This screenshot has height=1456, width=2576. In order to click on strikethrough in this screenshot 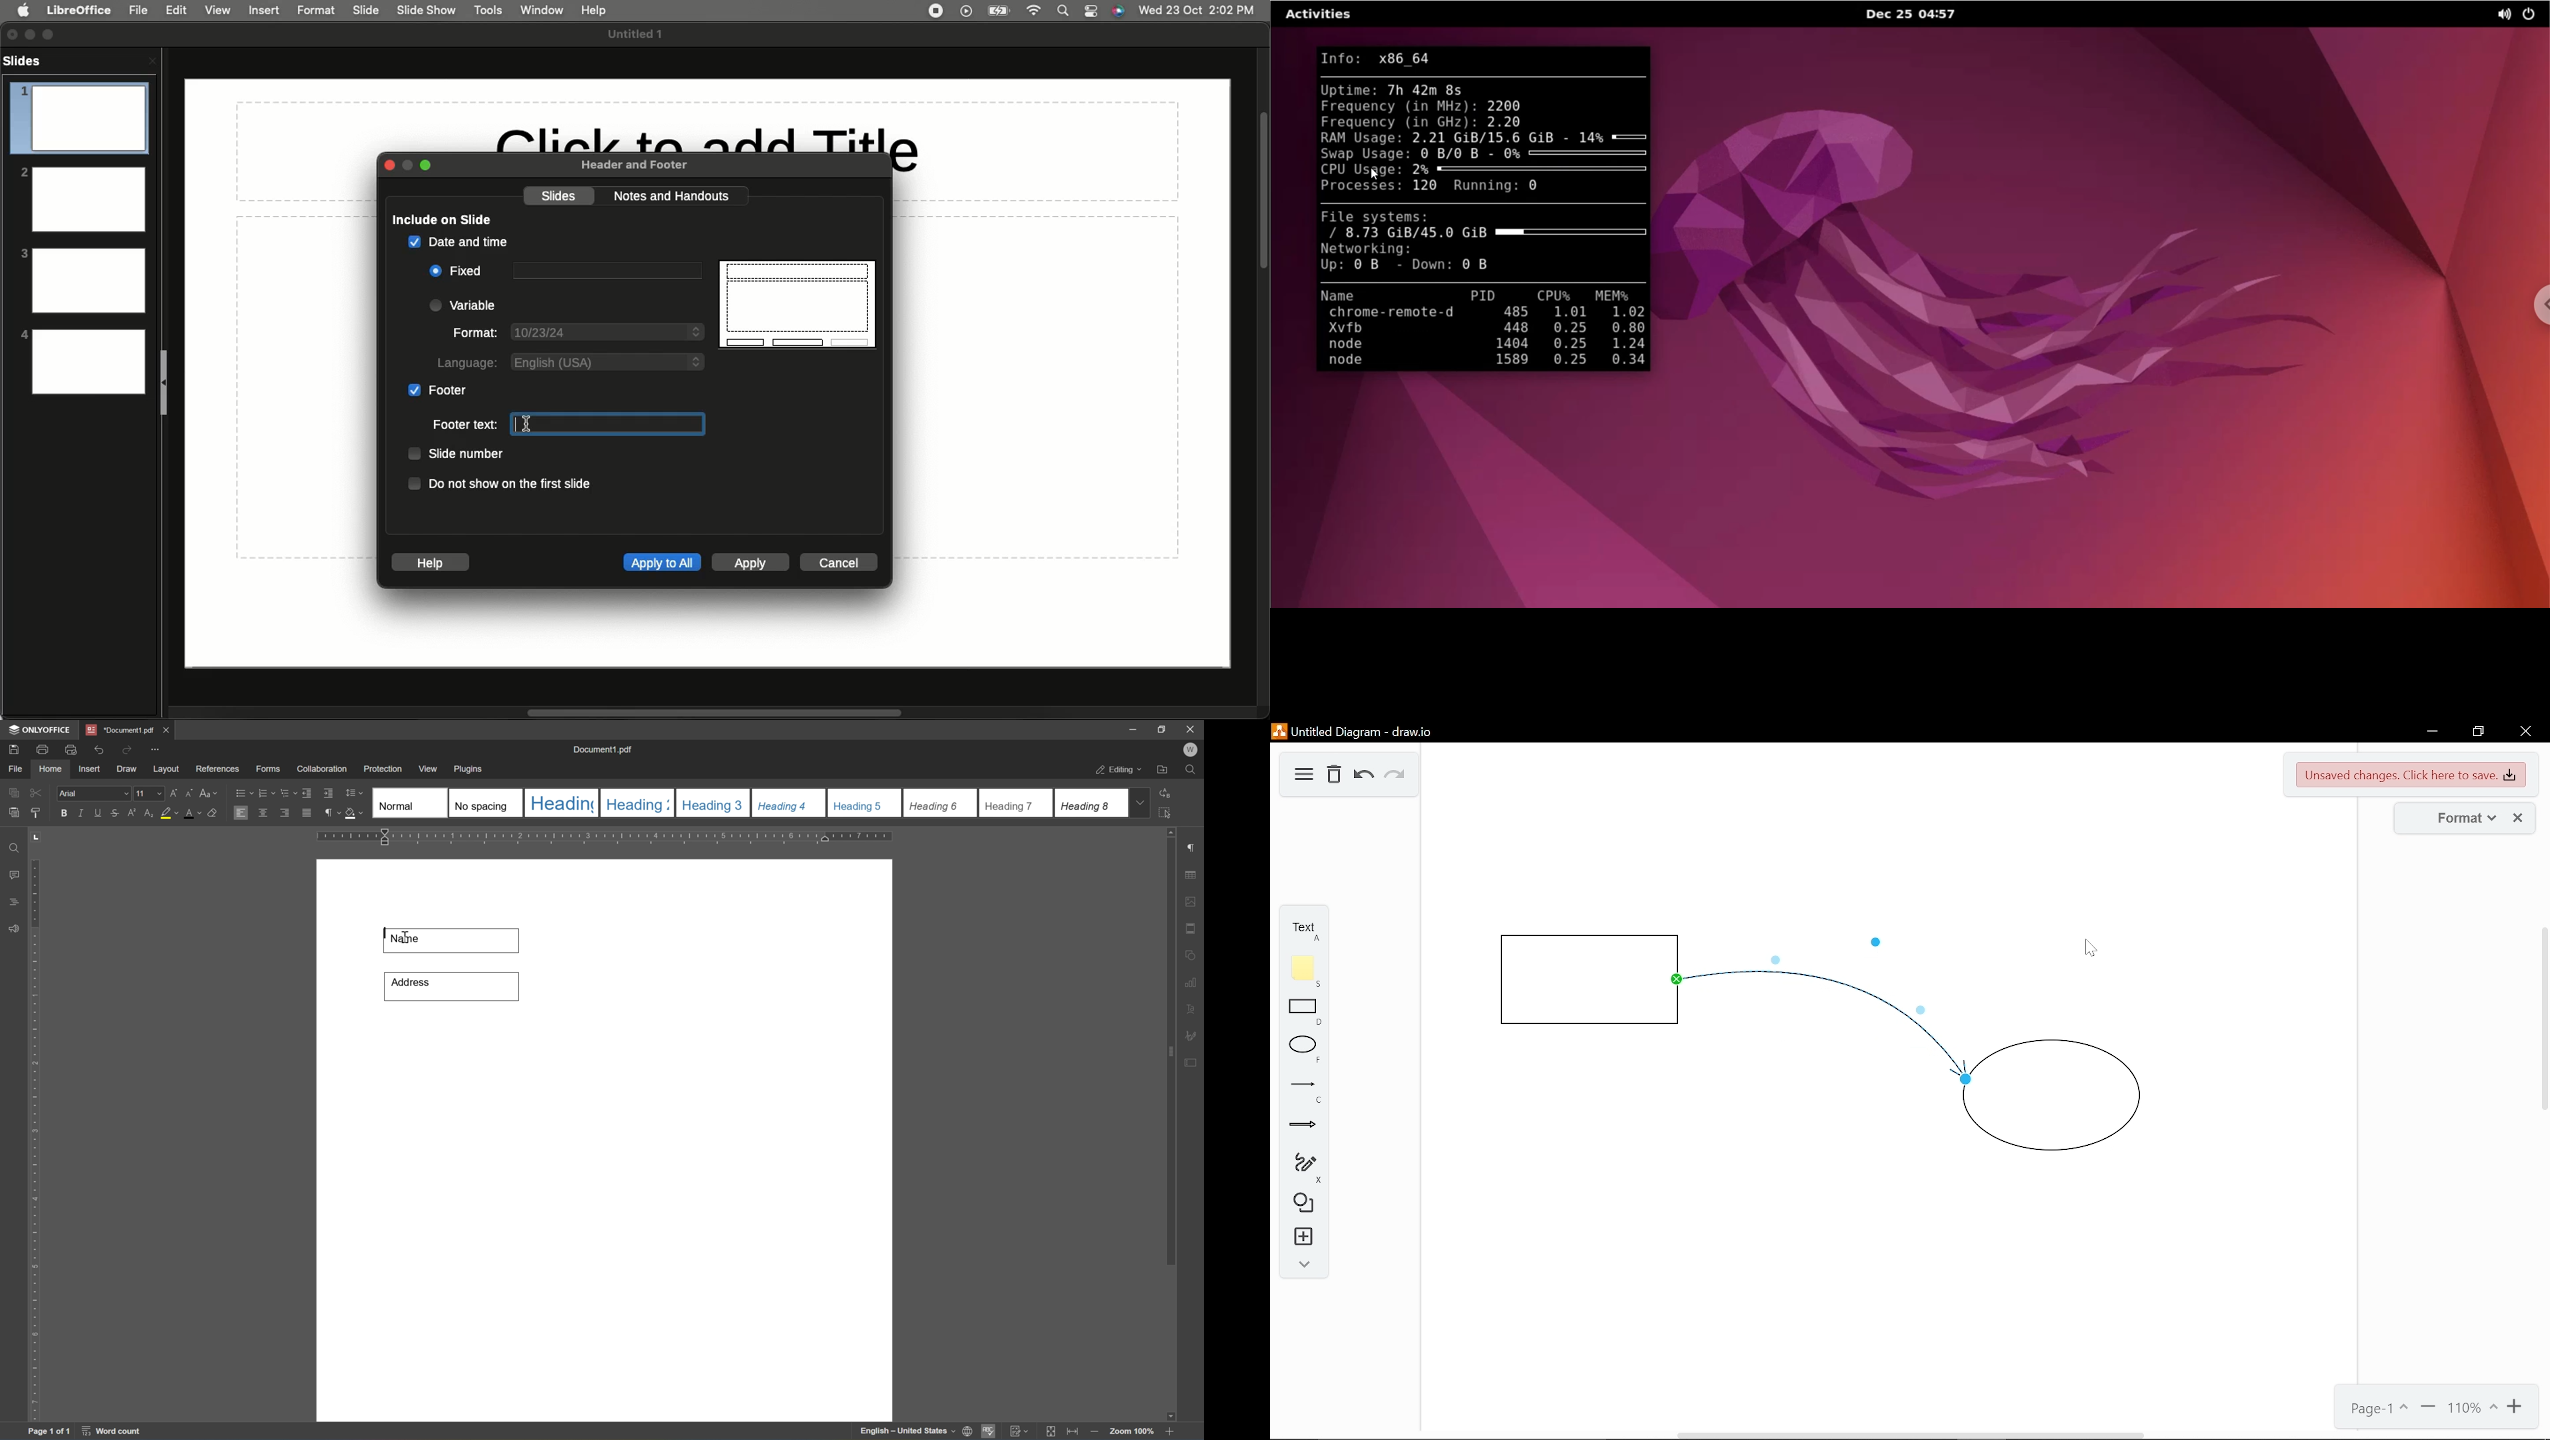, I will do `click(114, 812)`.